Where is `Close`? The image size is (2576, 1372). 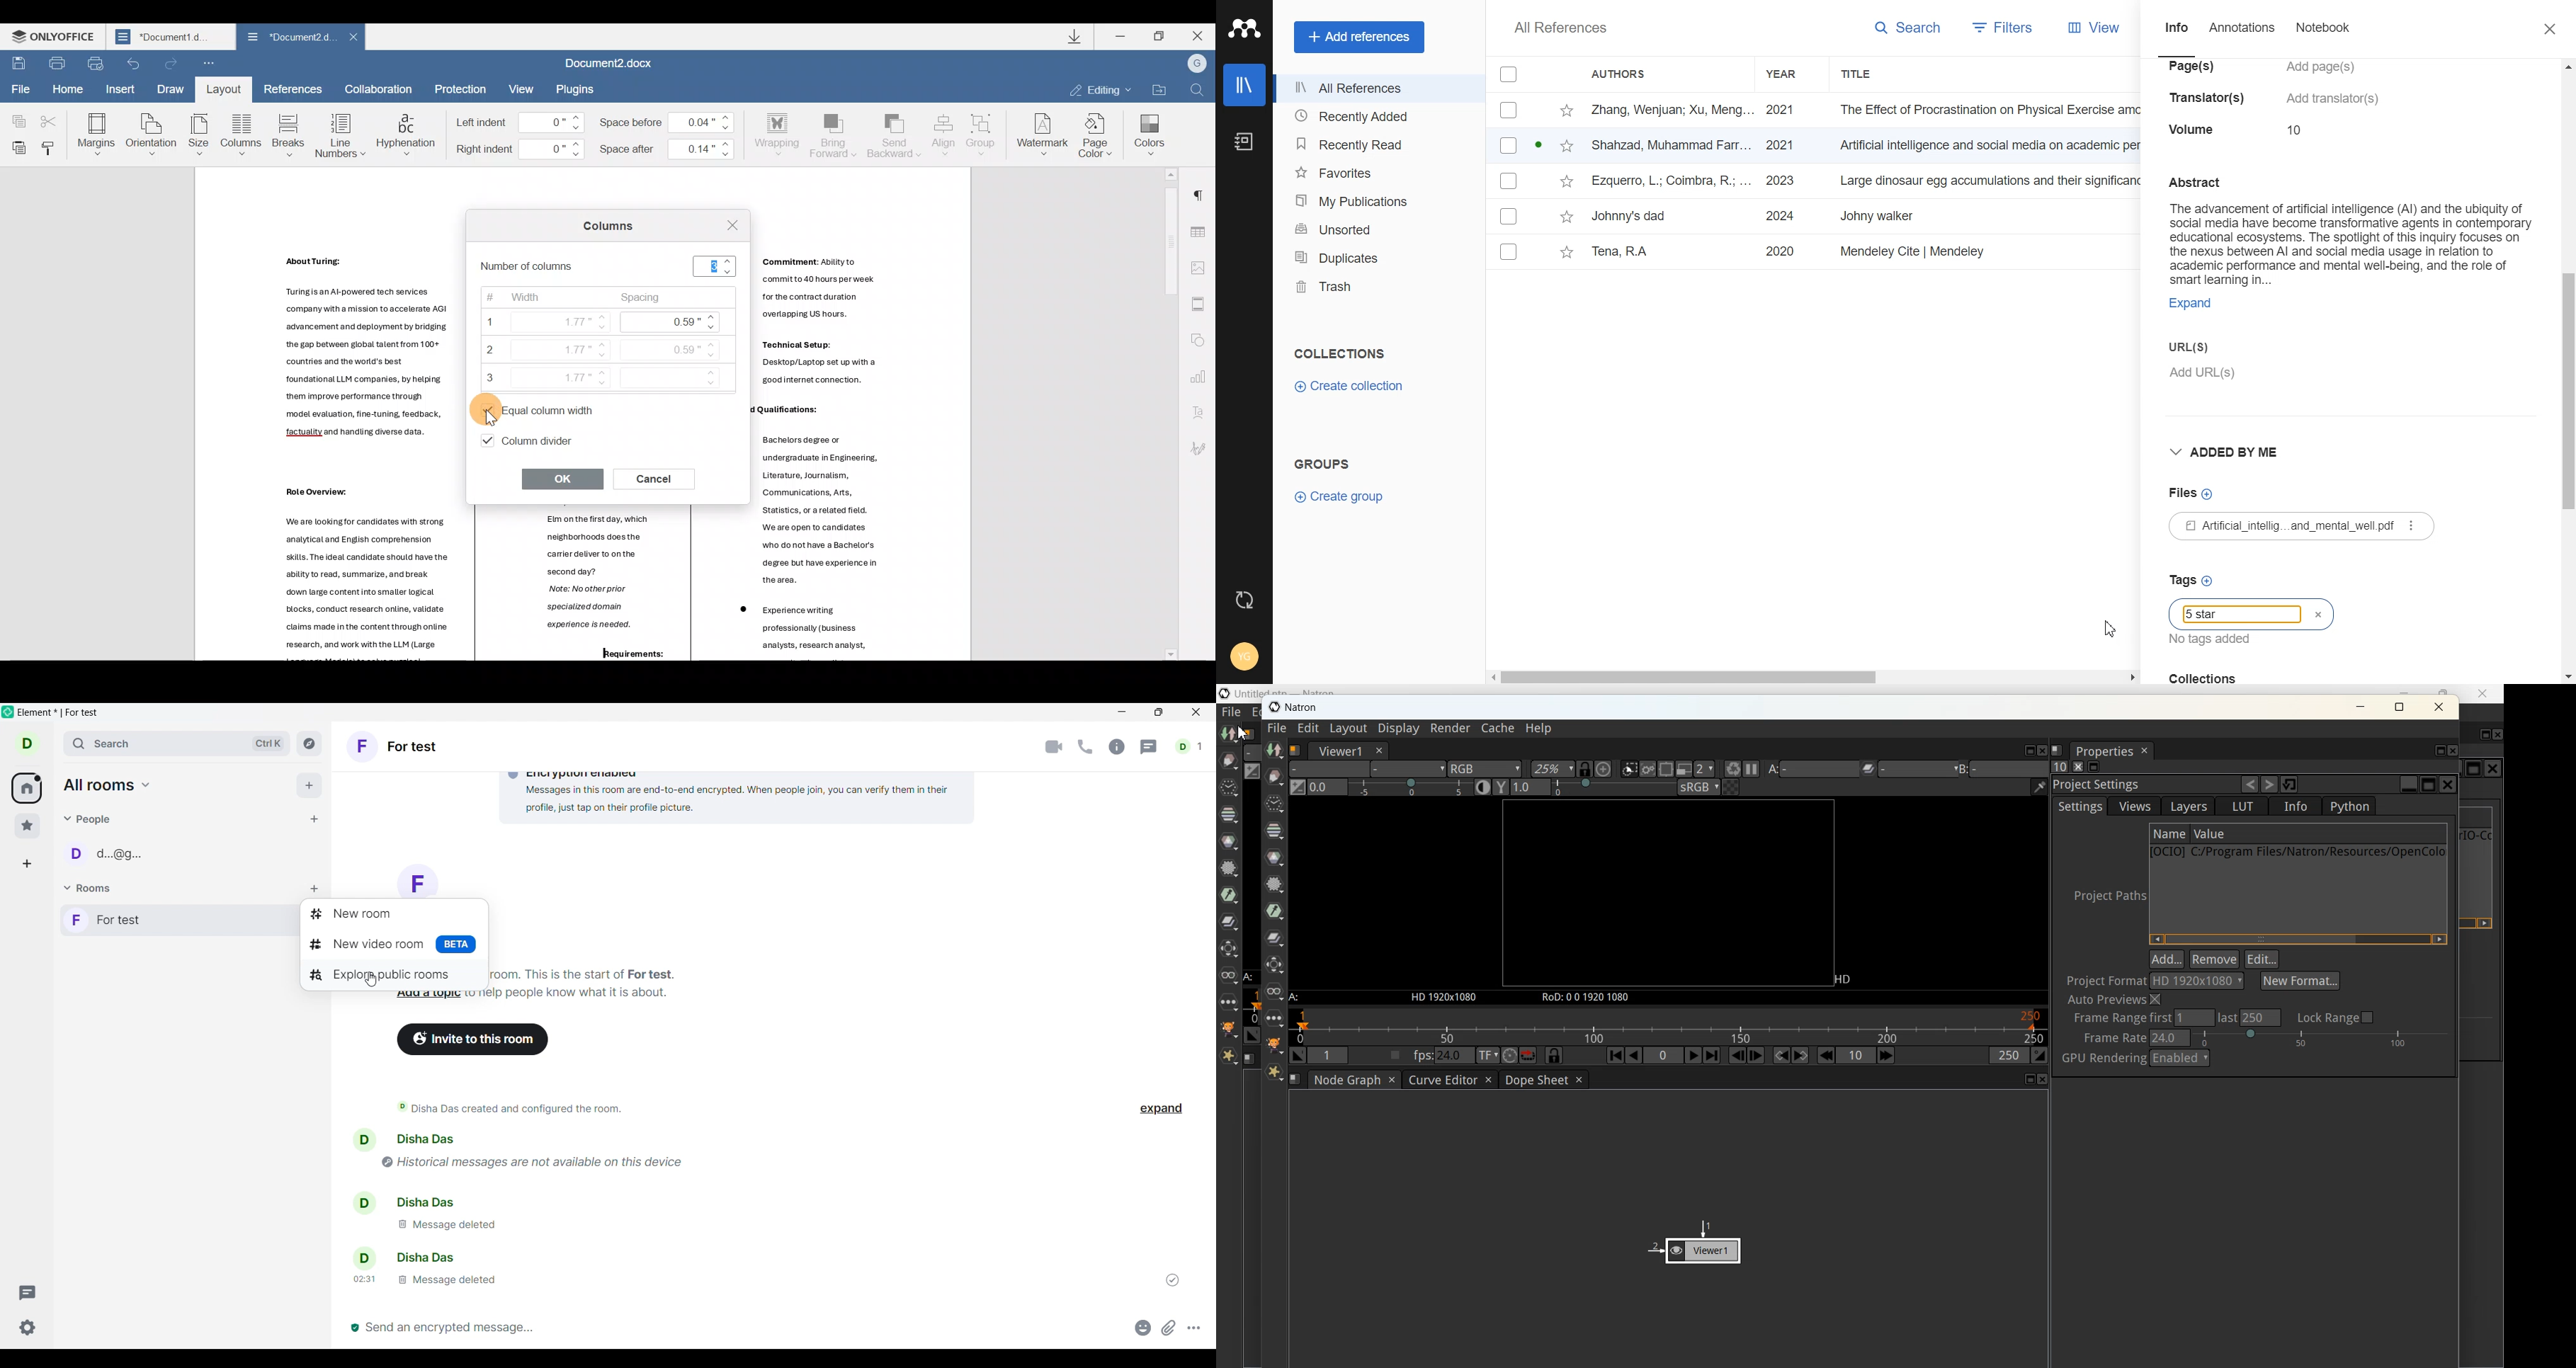 Close is located at coordinates (358, 39).